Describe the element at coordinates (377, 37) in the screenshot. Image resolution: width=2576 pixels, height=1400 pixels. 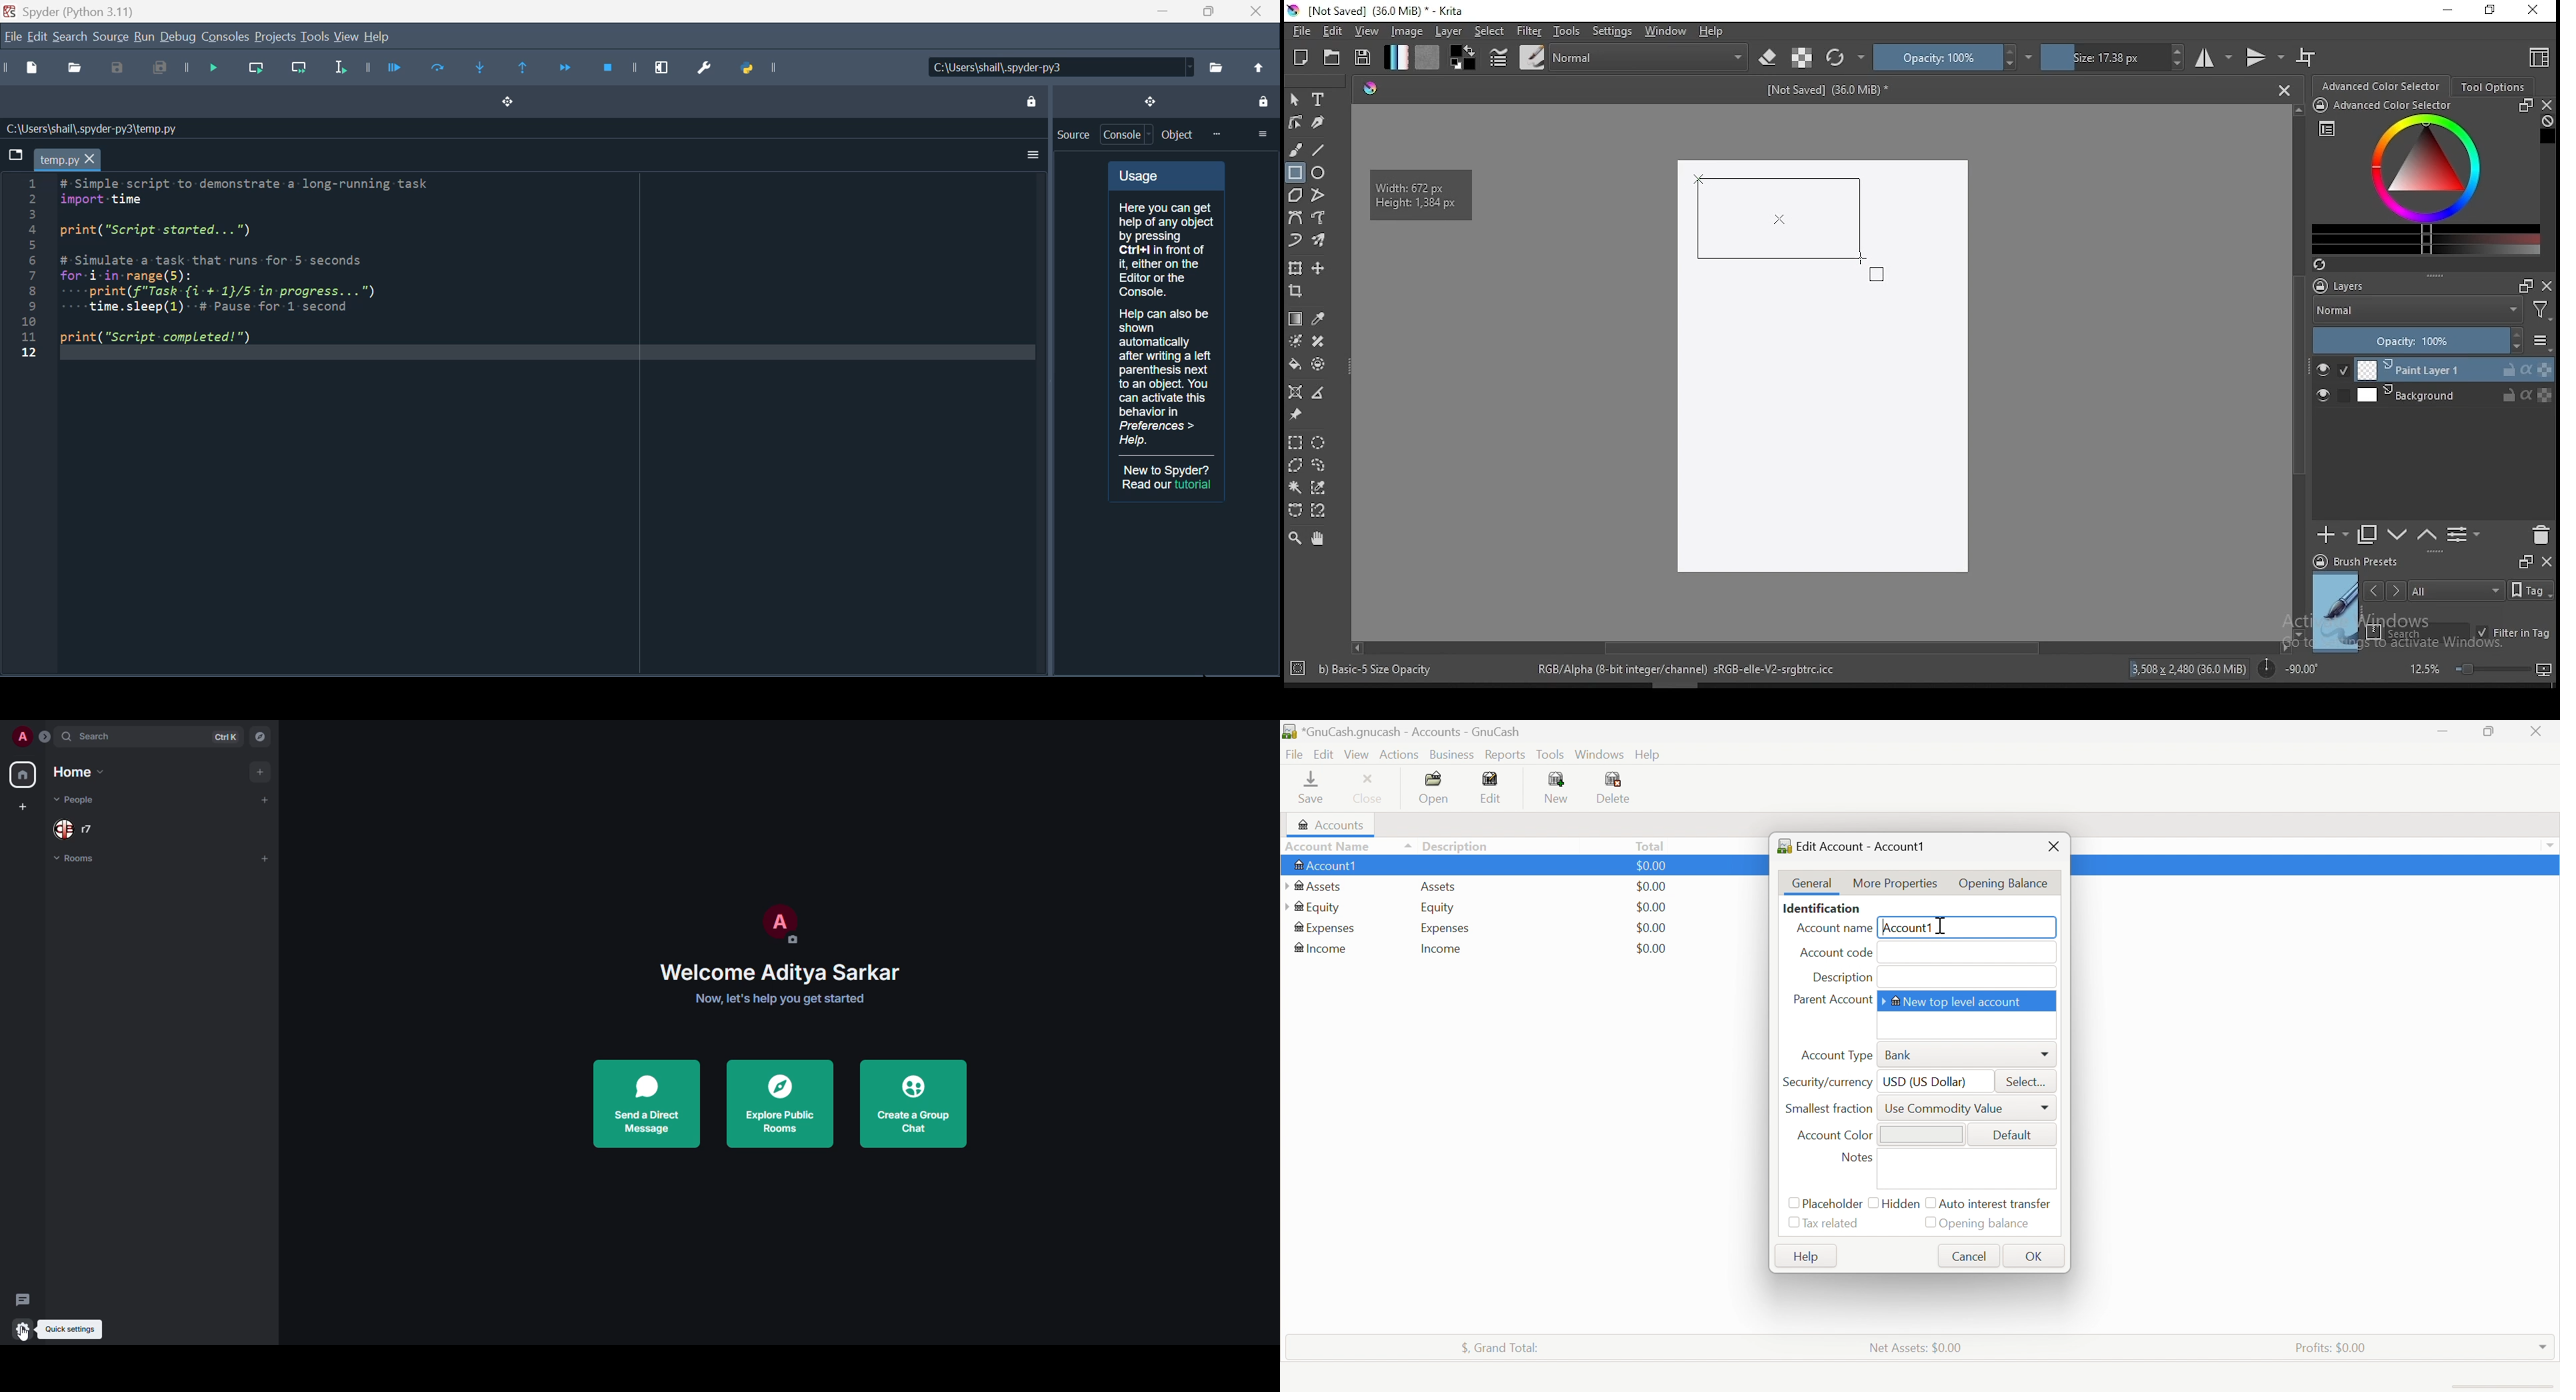
I see `help` at that location.